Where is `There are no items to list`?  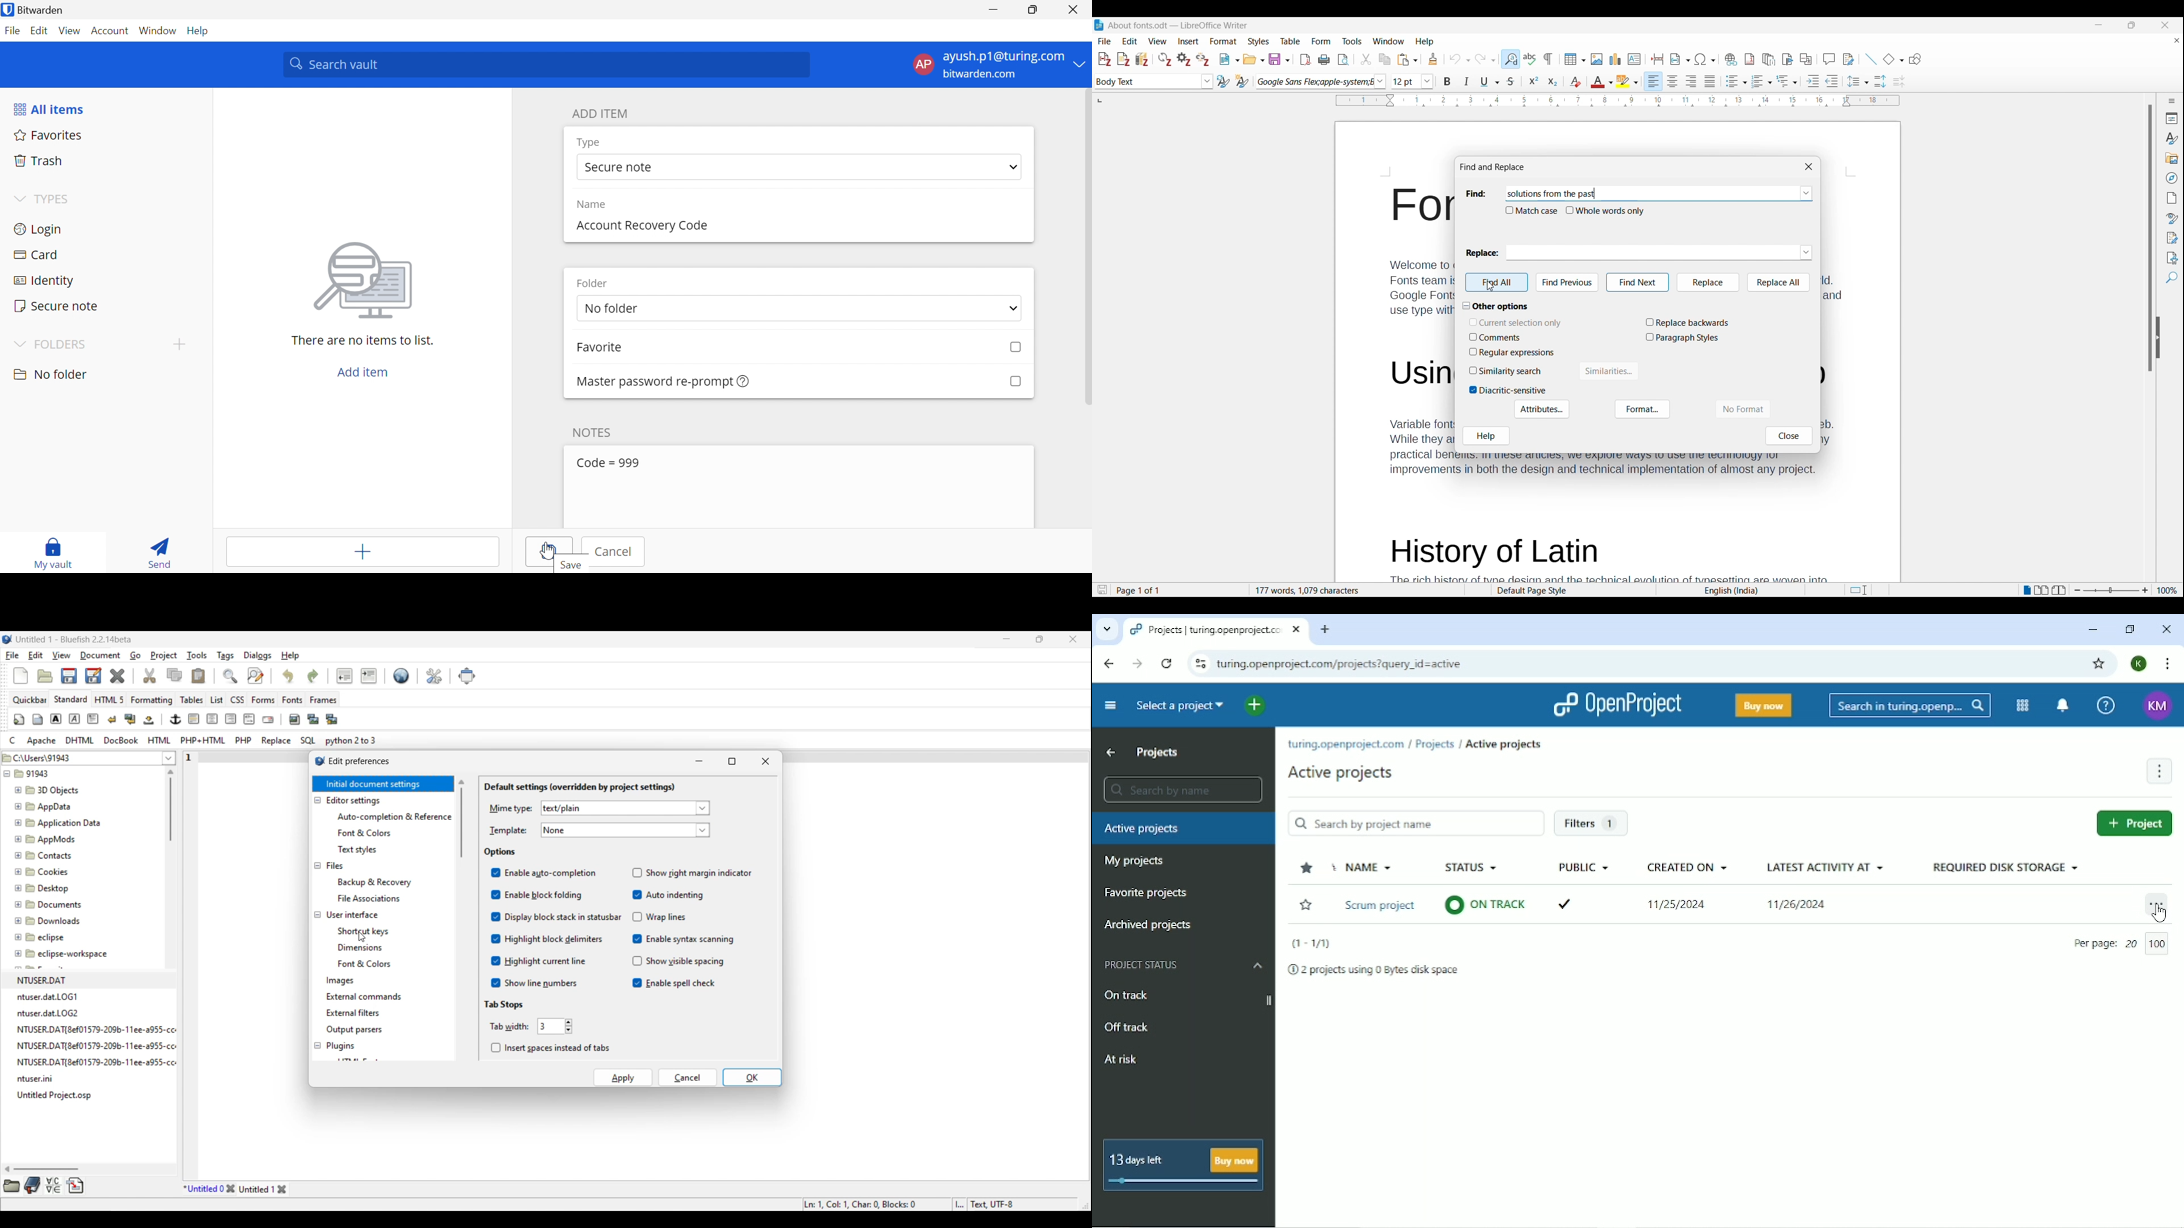
There are no items to list is located at coordinates (362, 341).